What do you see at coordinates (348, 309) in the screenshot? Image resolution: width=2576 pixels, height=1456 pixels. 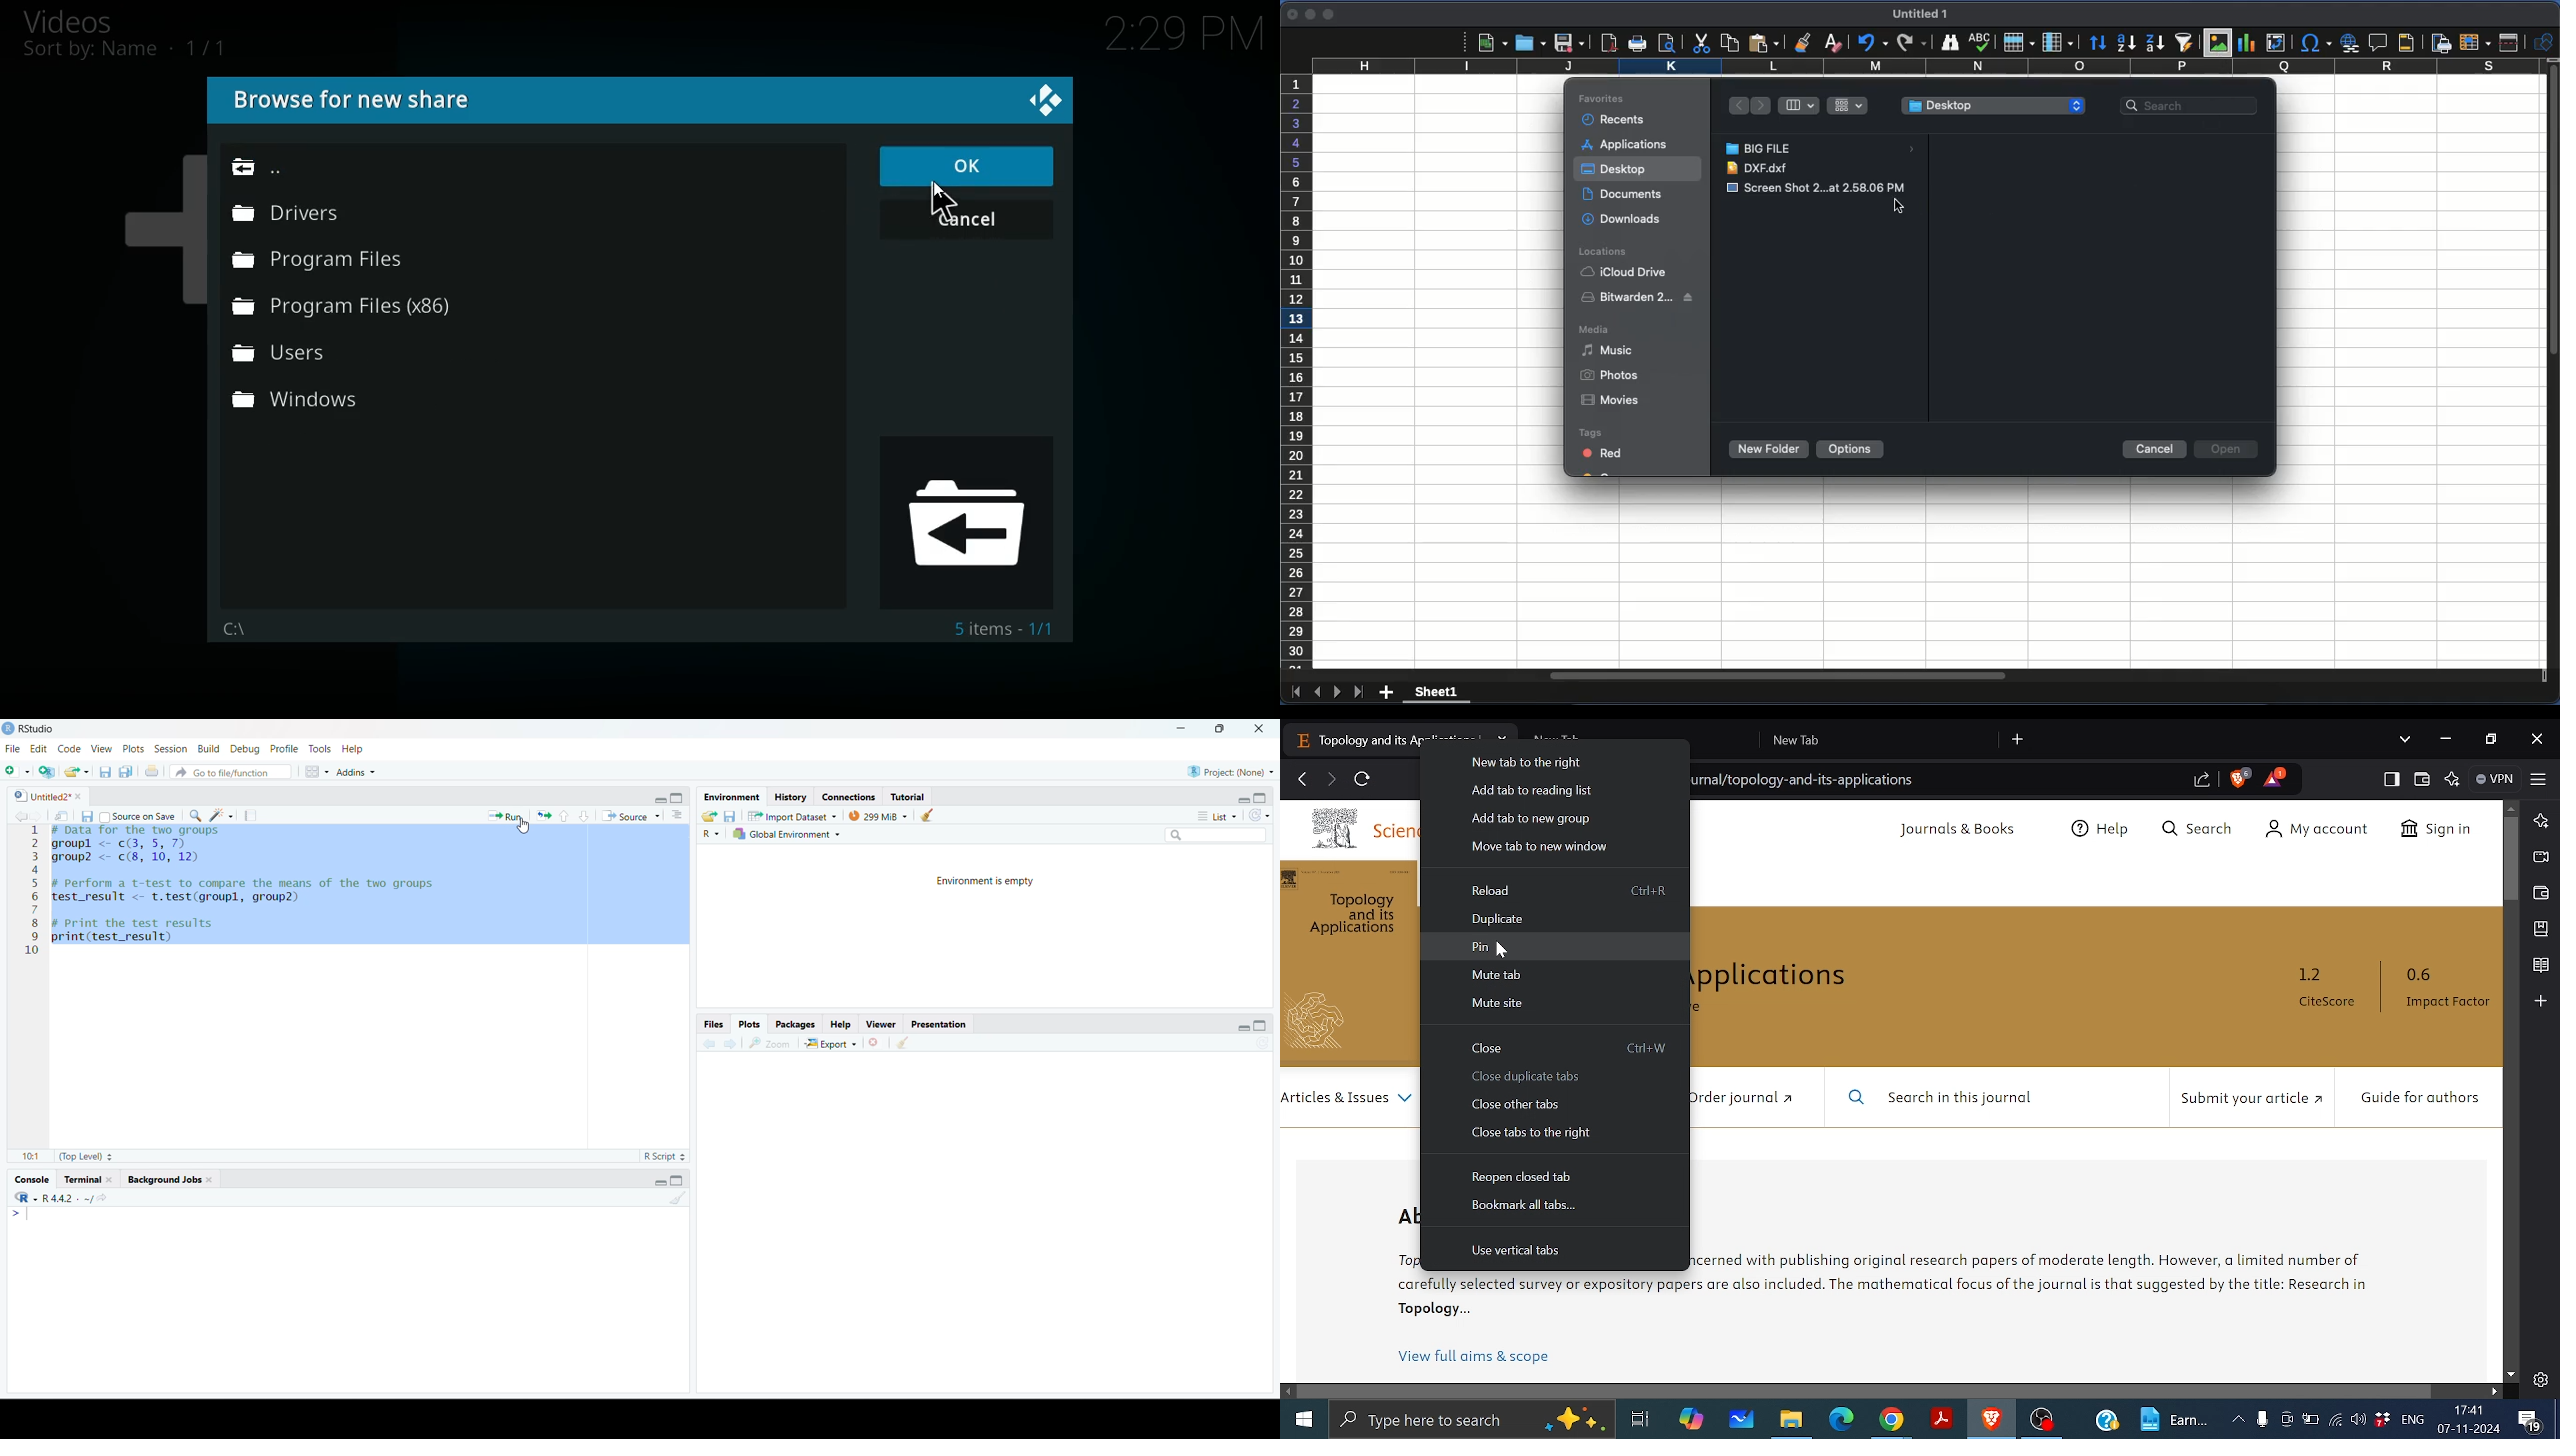 I see `program files (x86)` at bounding box center [348, 309].